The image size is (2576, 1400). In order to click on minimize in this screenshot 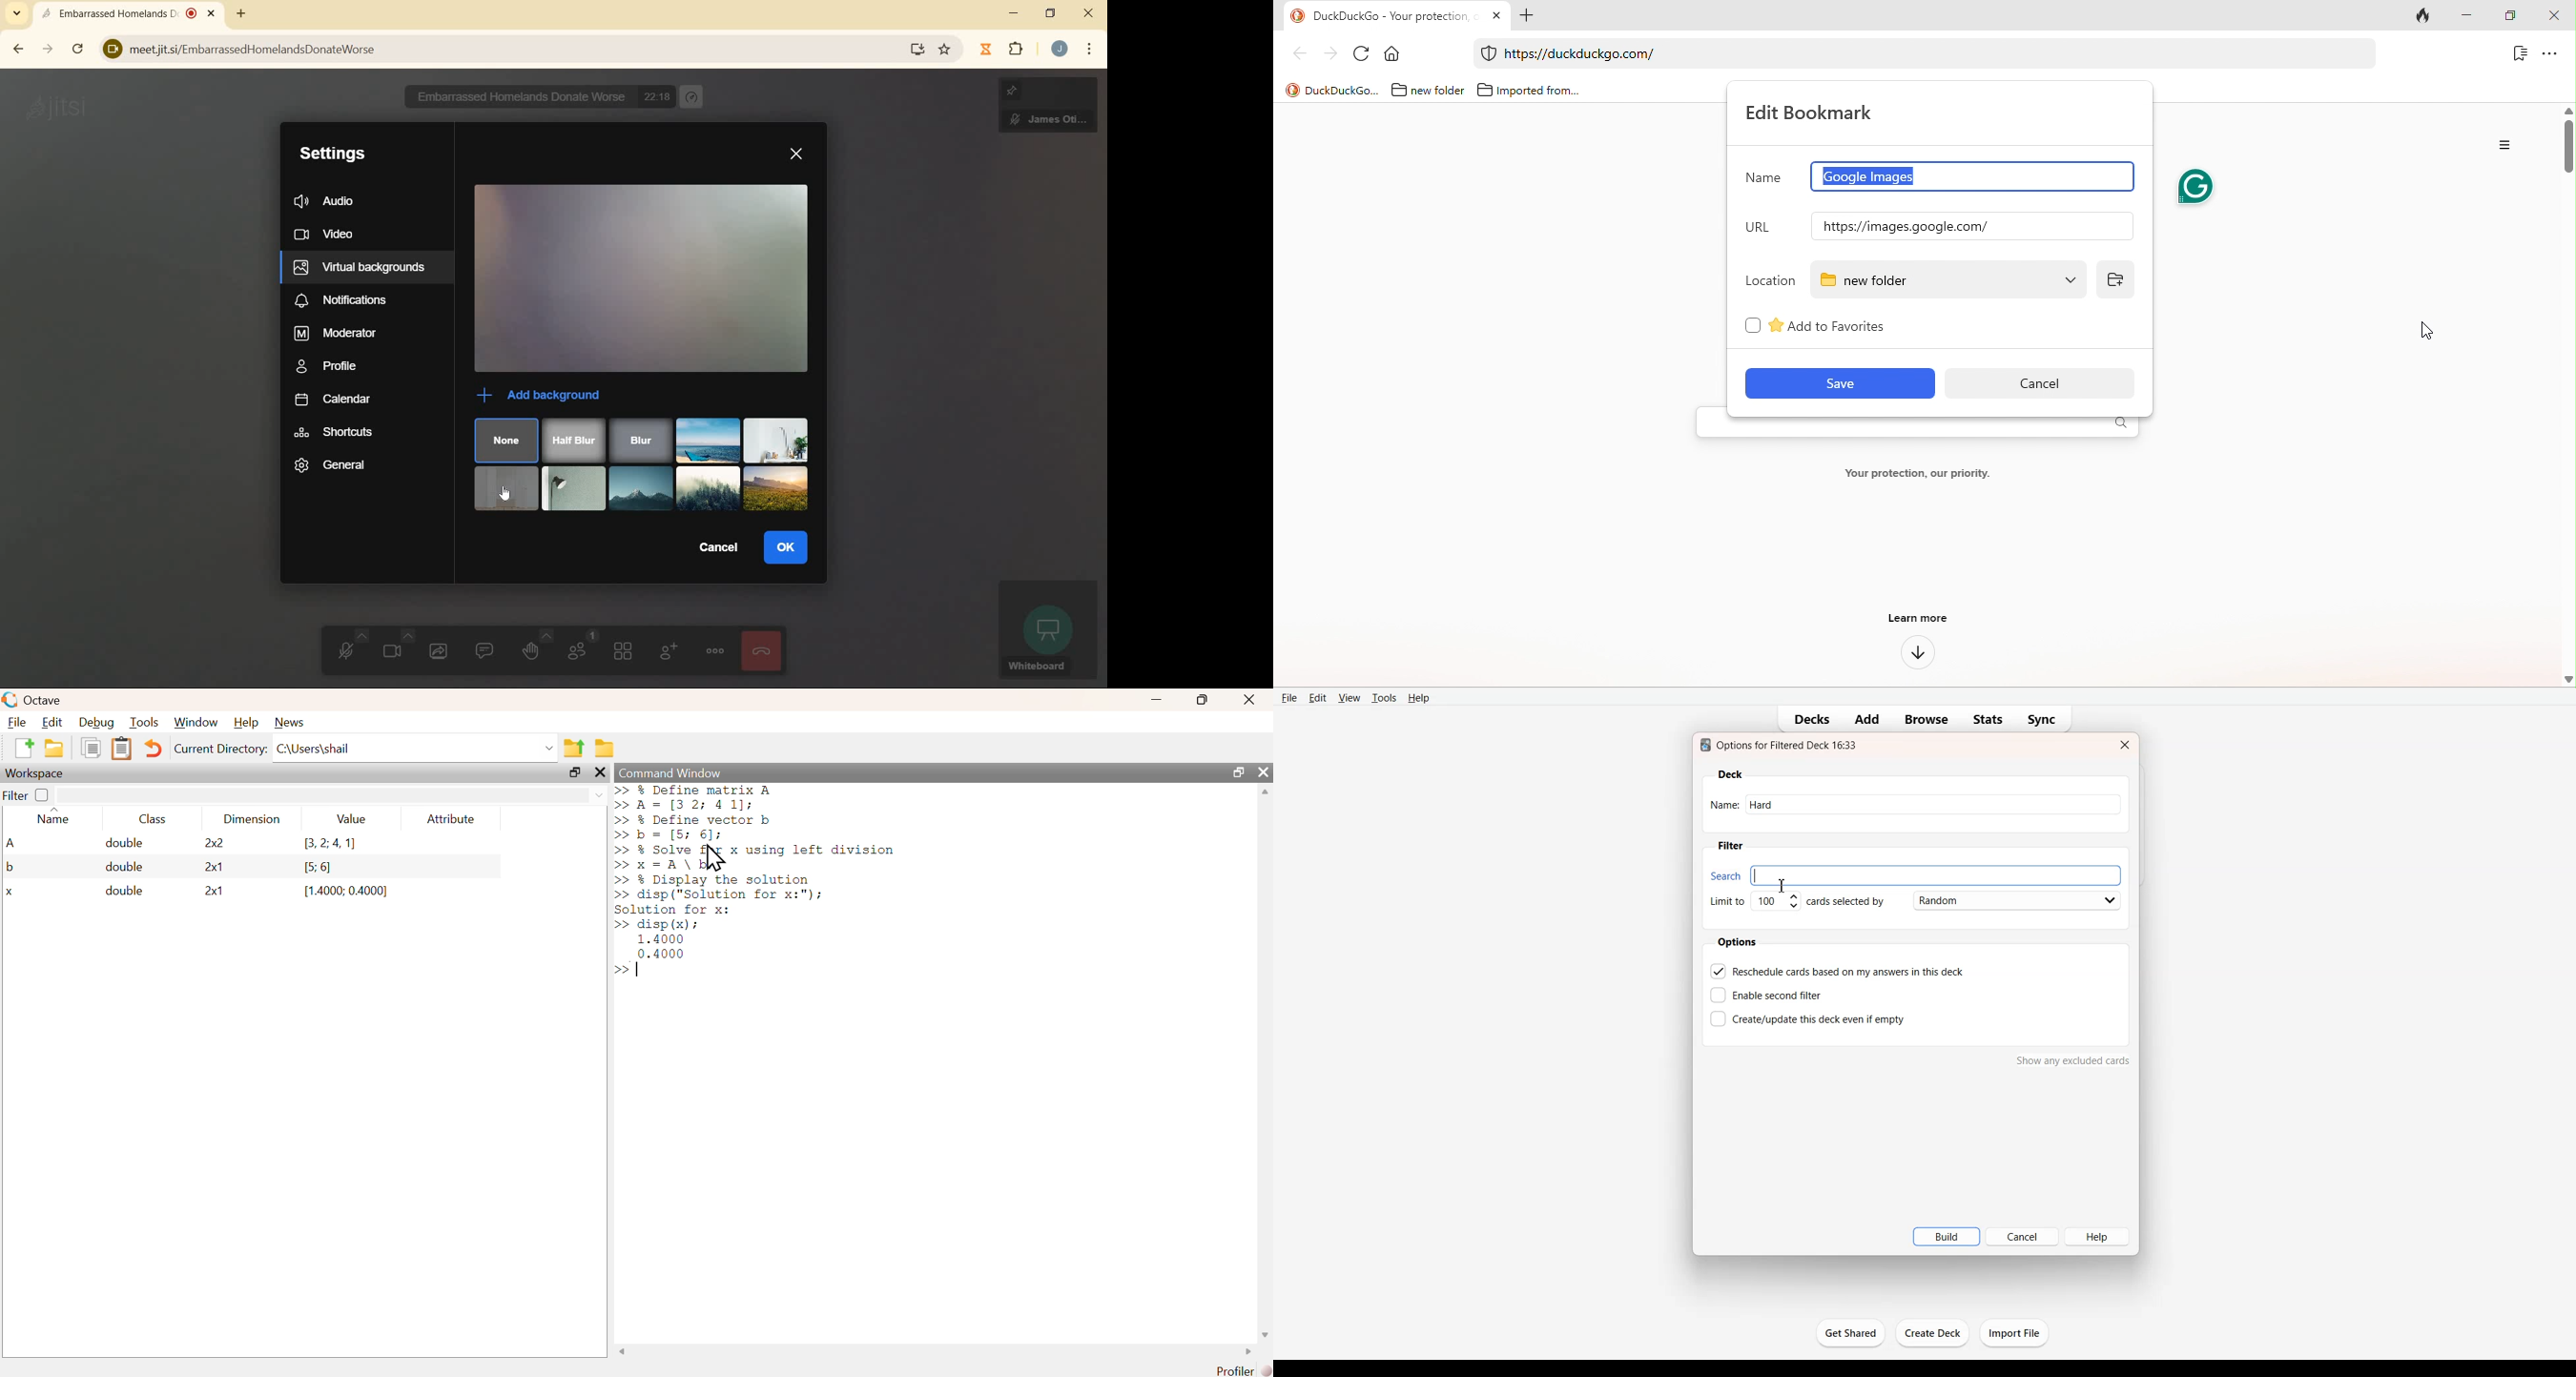, I will do `click(1016, 13)`.